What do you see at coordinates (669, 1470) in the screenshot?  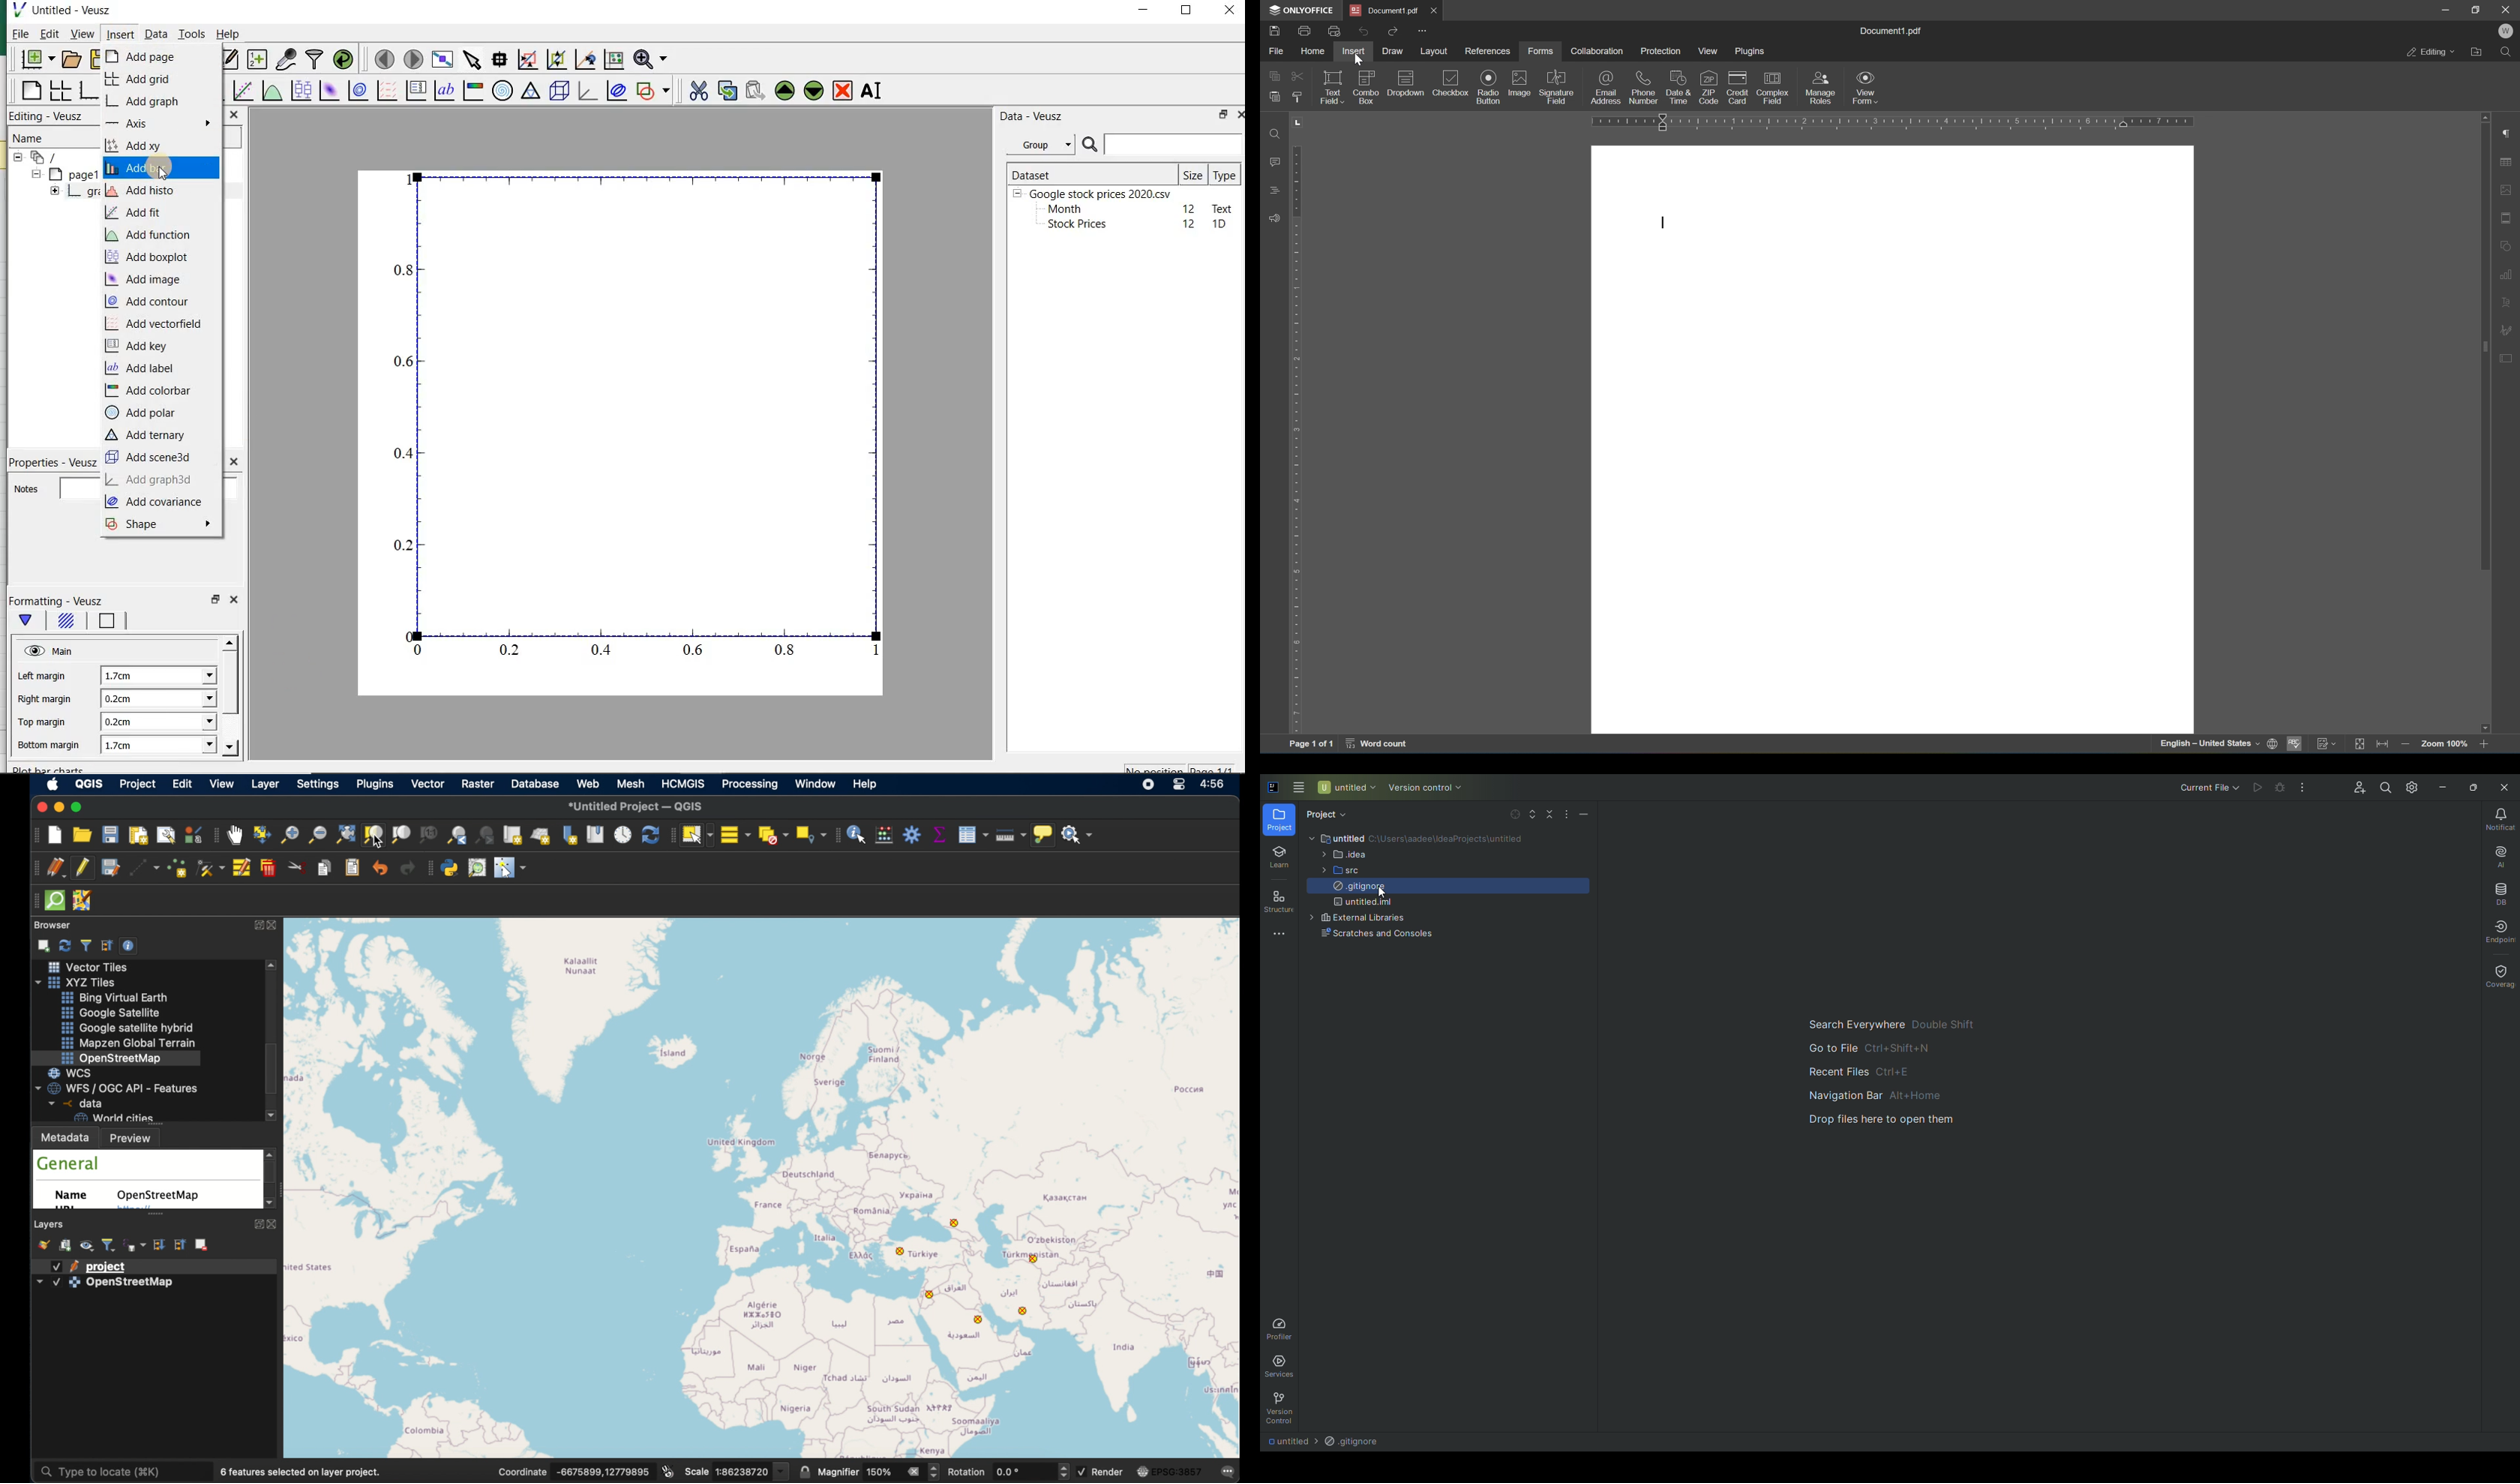 I see `toggle extents and mouse display position` at bounding box center [669, 1470].